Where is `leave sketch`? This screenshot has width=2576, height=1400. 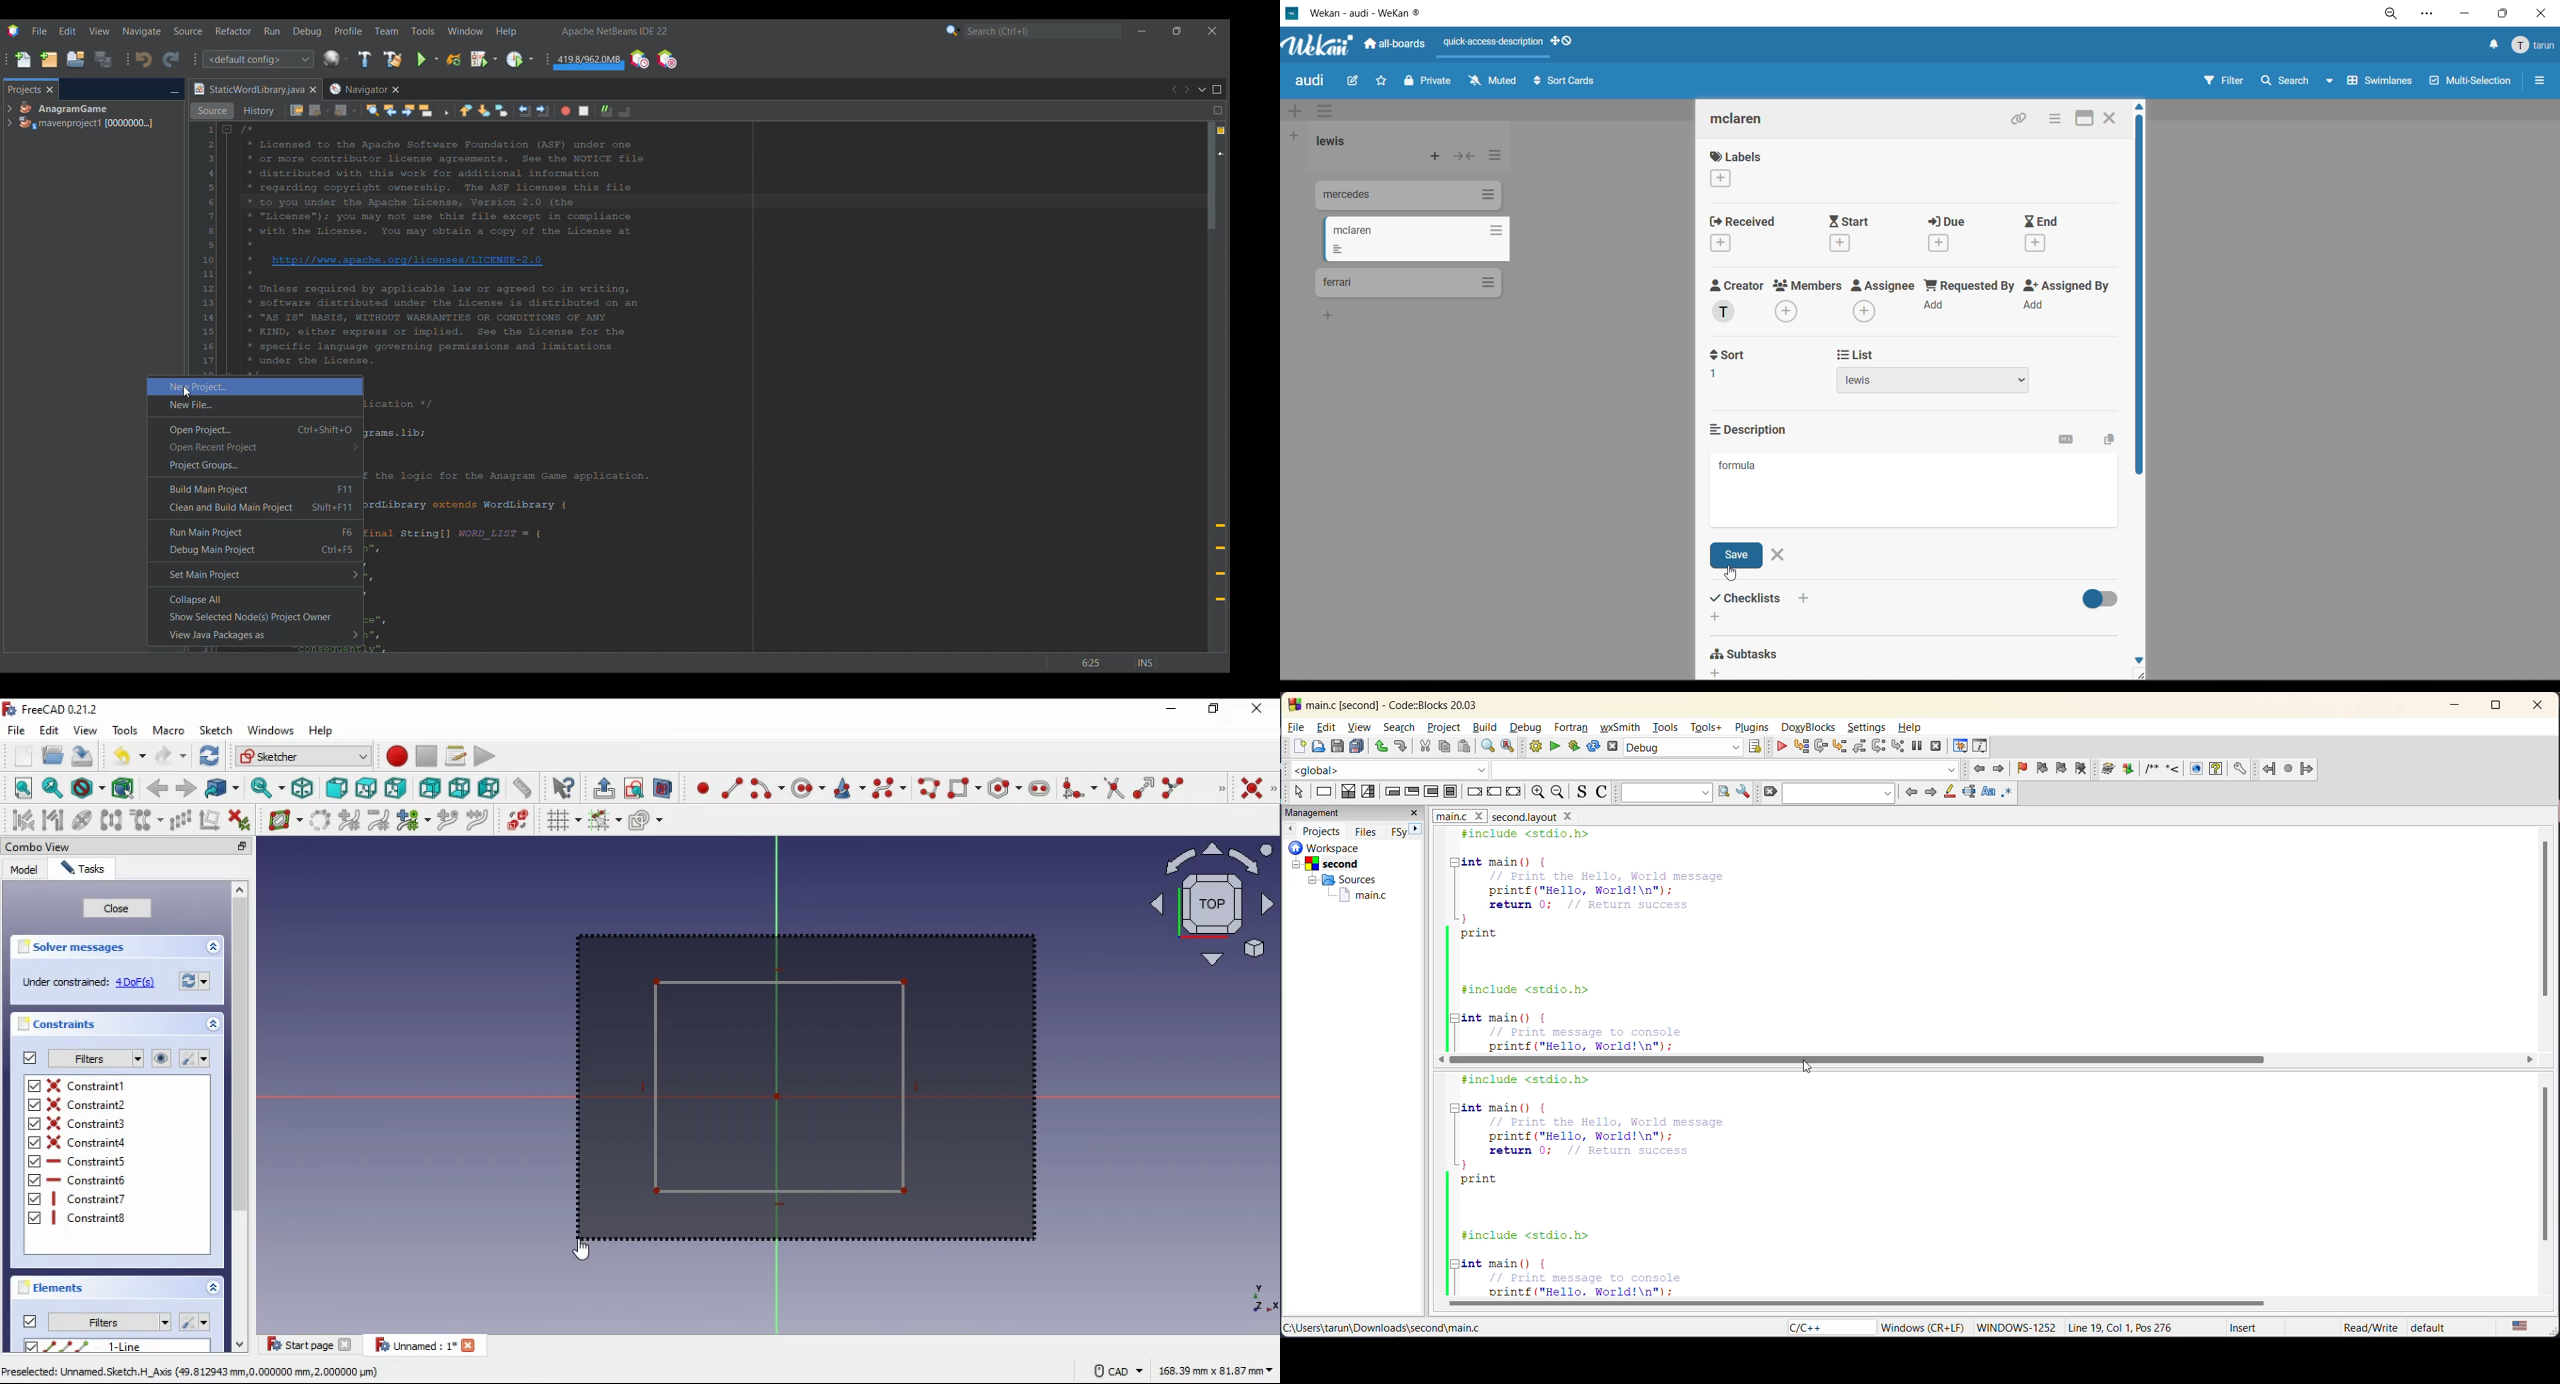 leave sketch is located at coordinates (604, 789).